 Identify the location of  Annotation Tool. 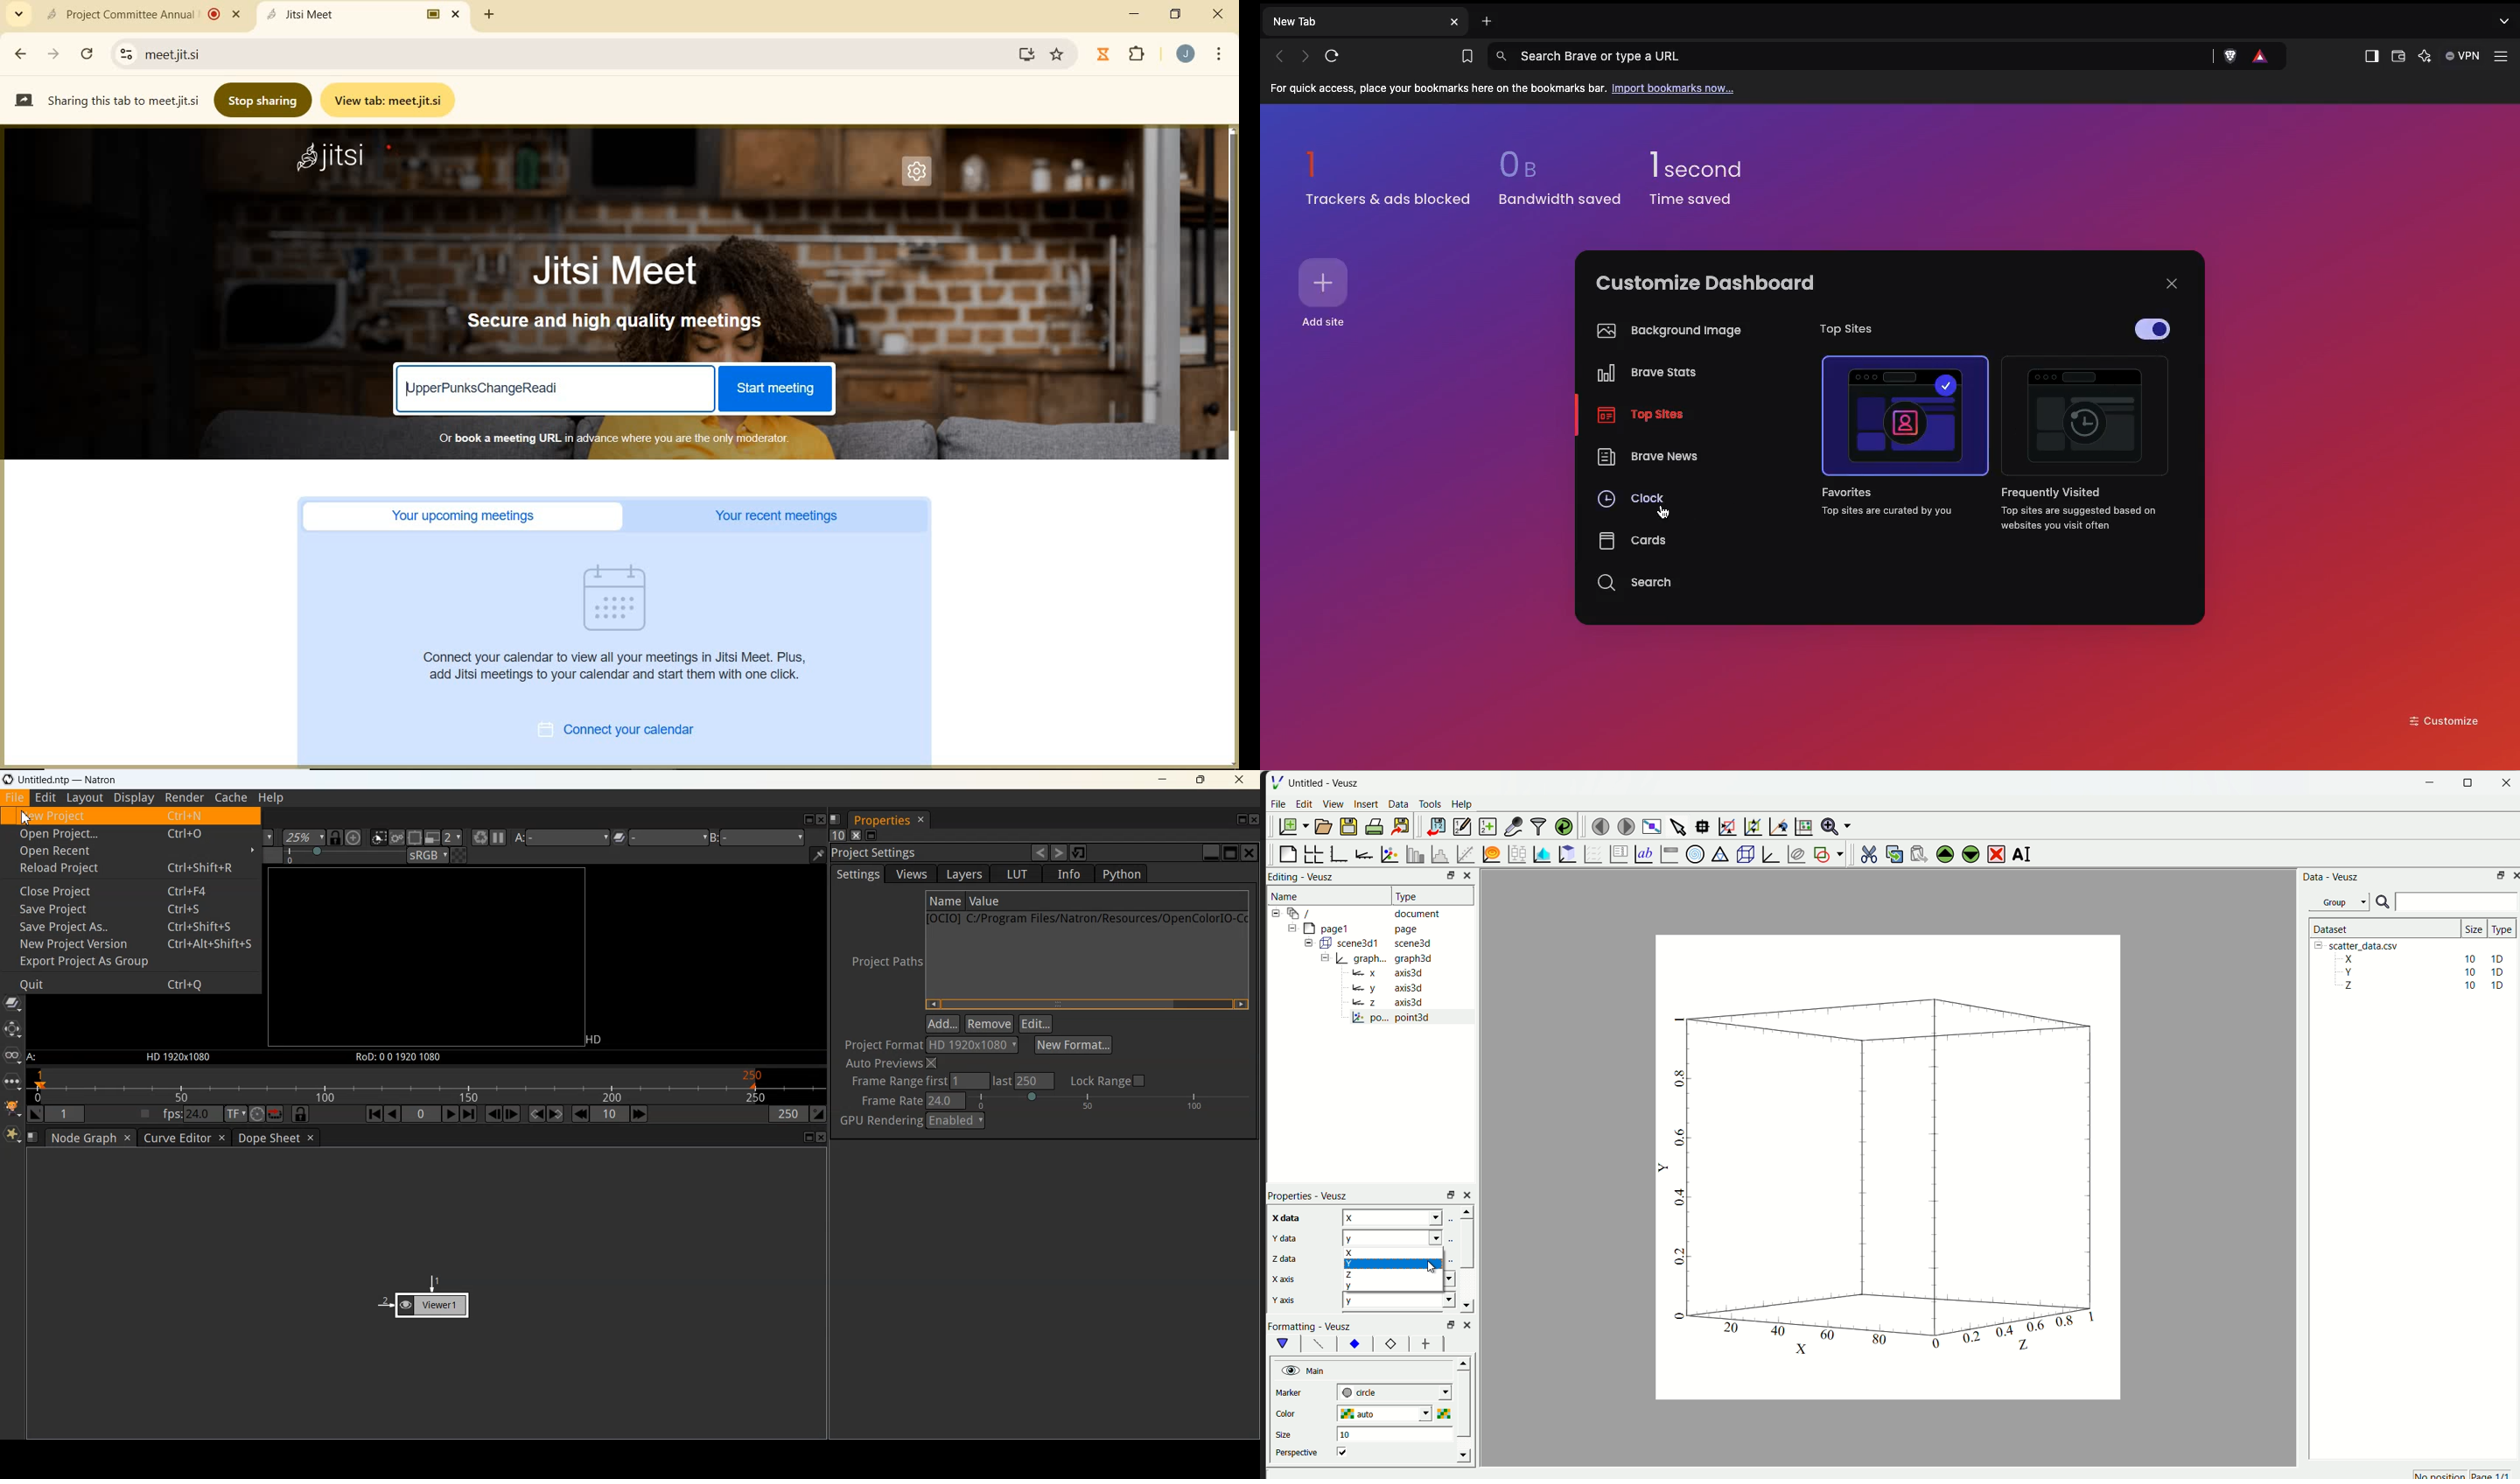
(395, 150).